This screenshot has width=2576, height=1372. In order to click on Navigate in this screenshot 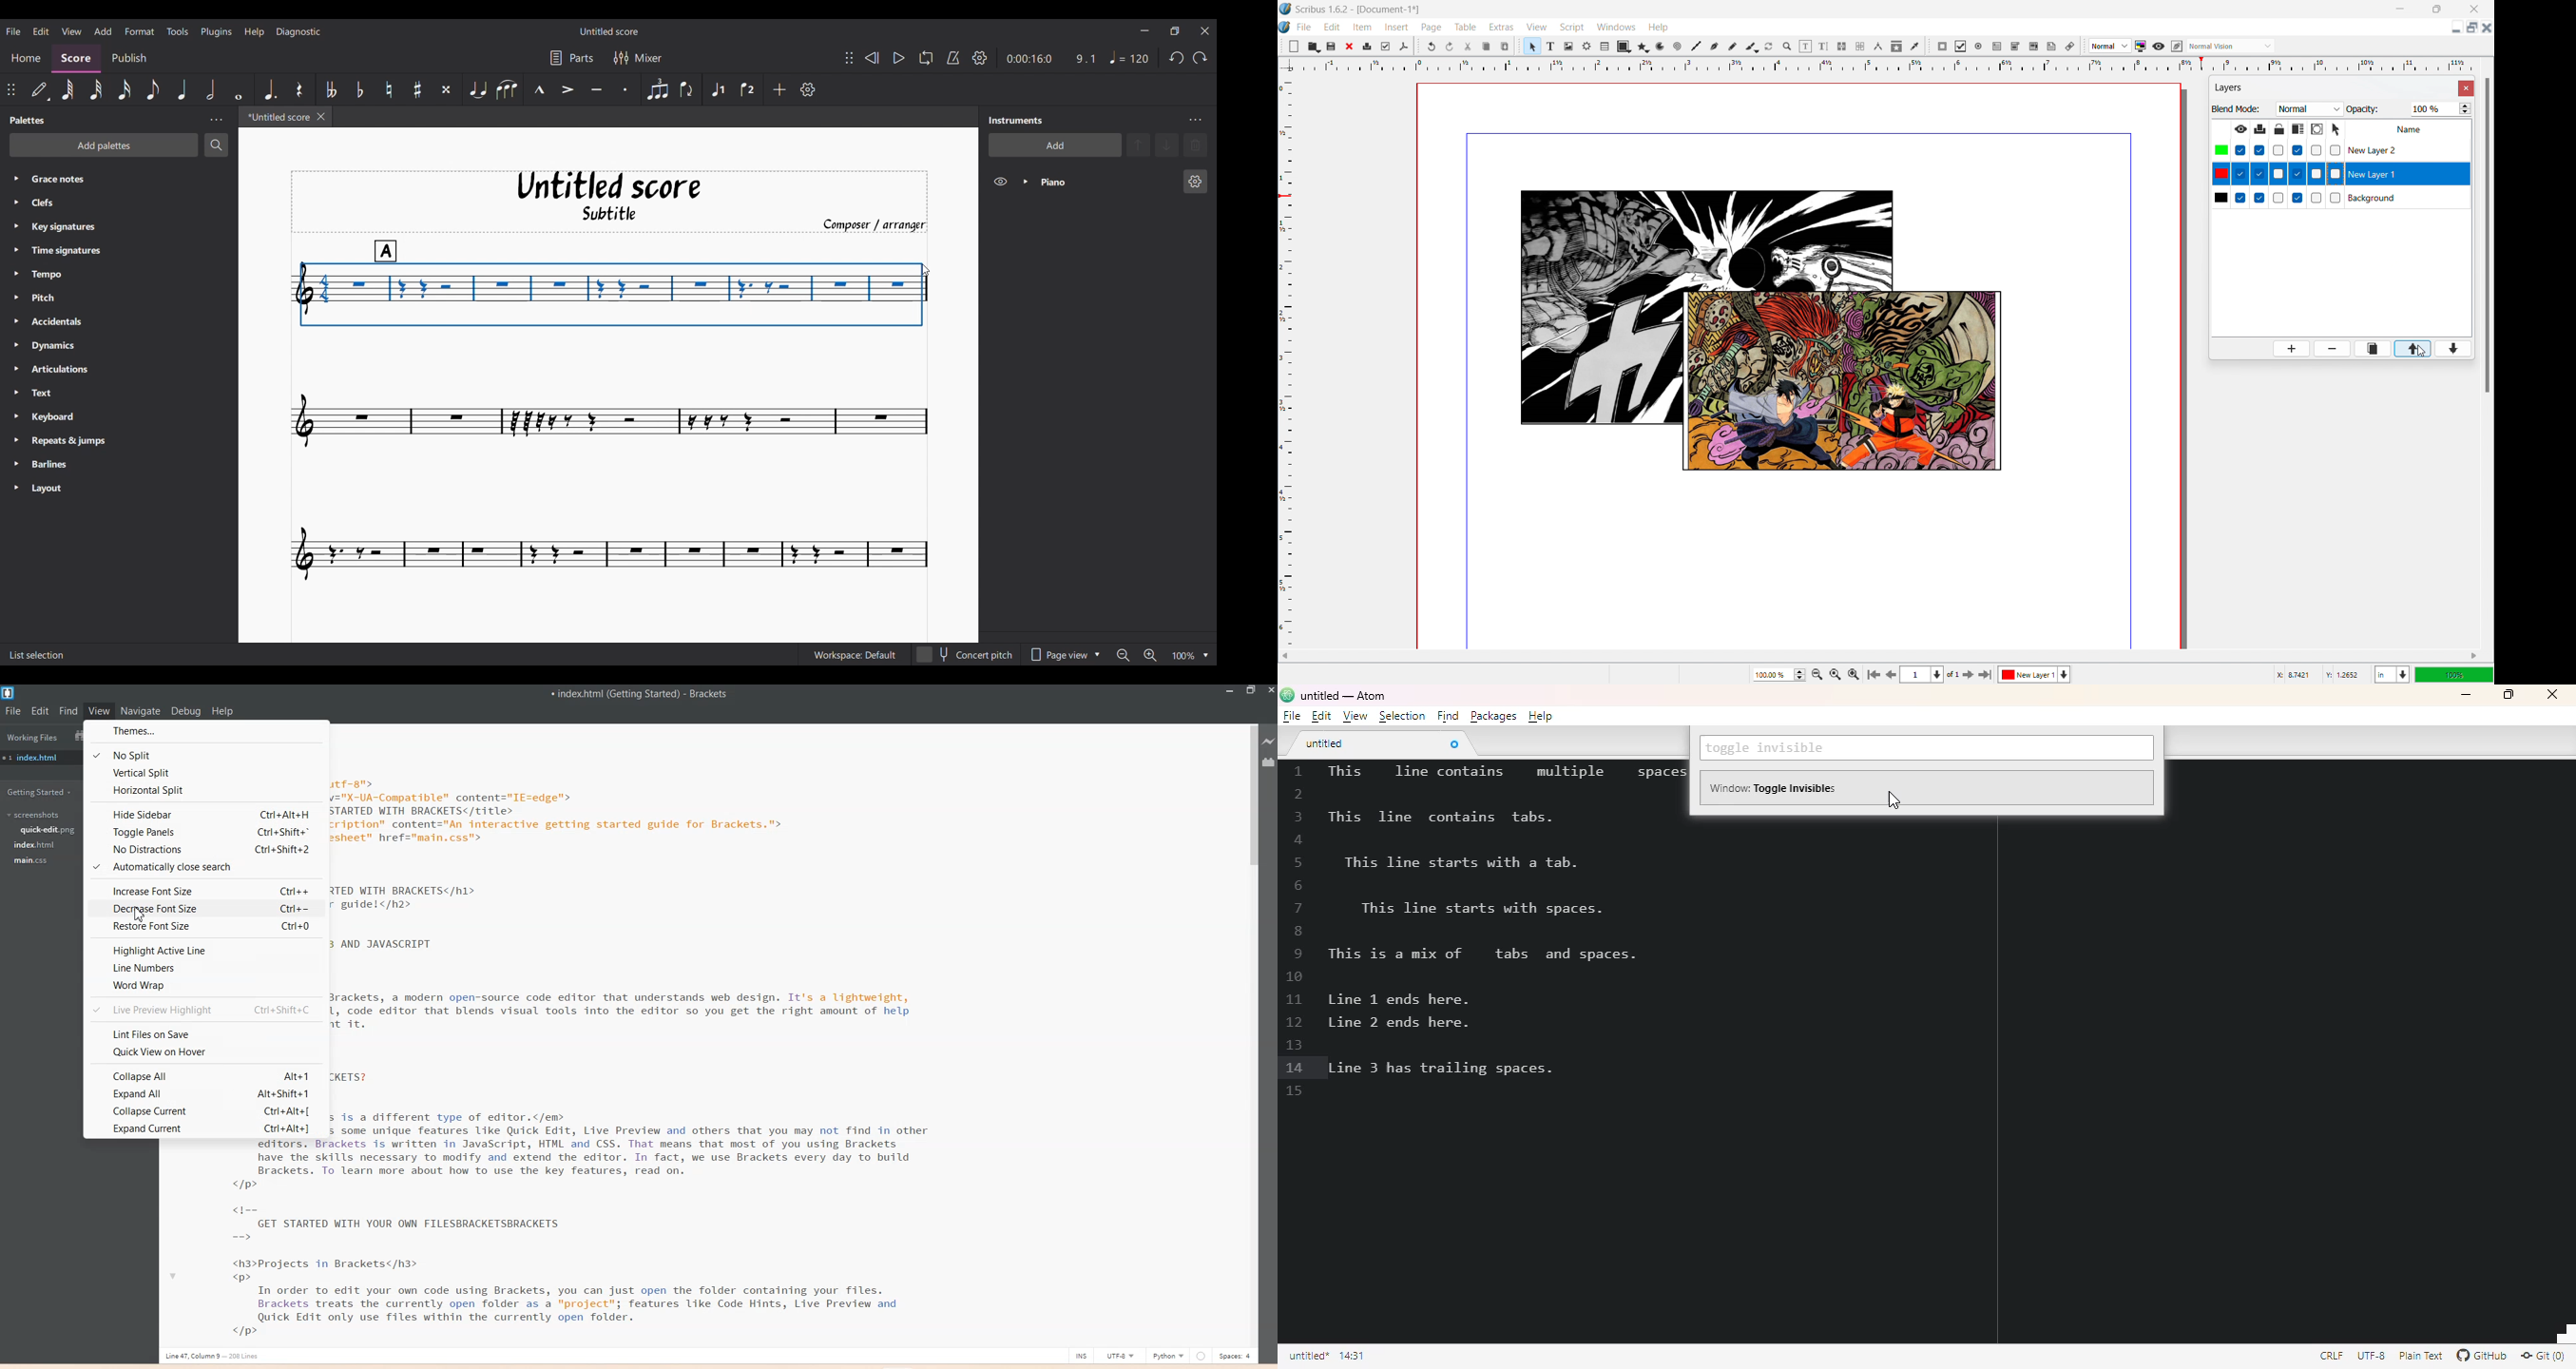, I will do `click(141, 711)`.